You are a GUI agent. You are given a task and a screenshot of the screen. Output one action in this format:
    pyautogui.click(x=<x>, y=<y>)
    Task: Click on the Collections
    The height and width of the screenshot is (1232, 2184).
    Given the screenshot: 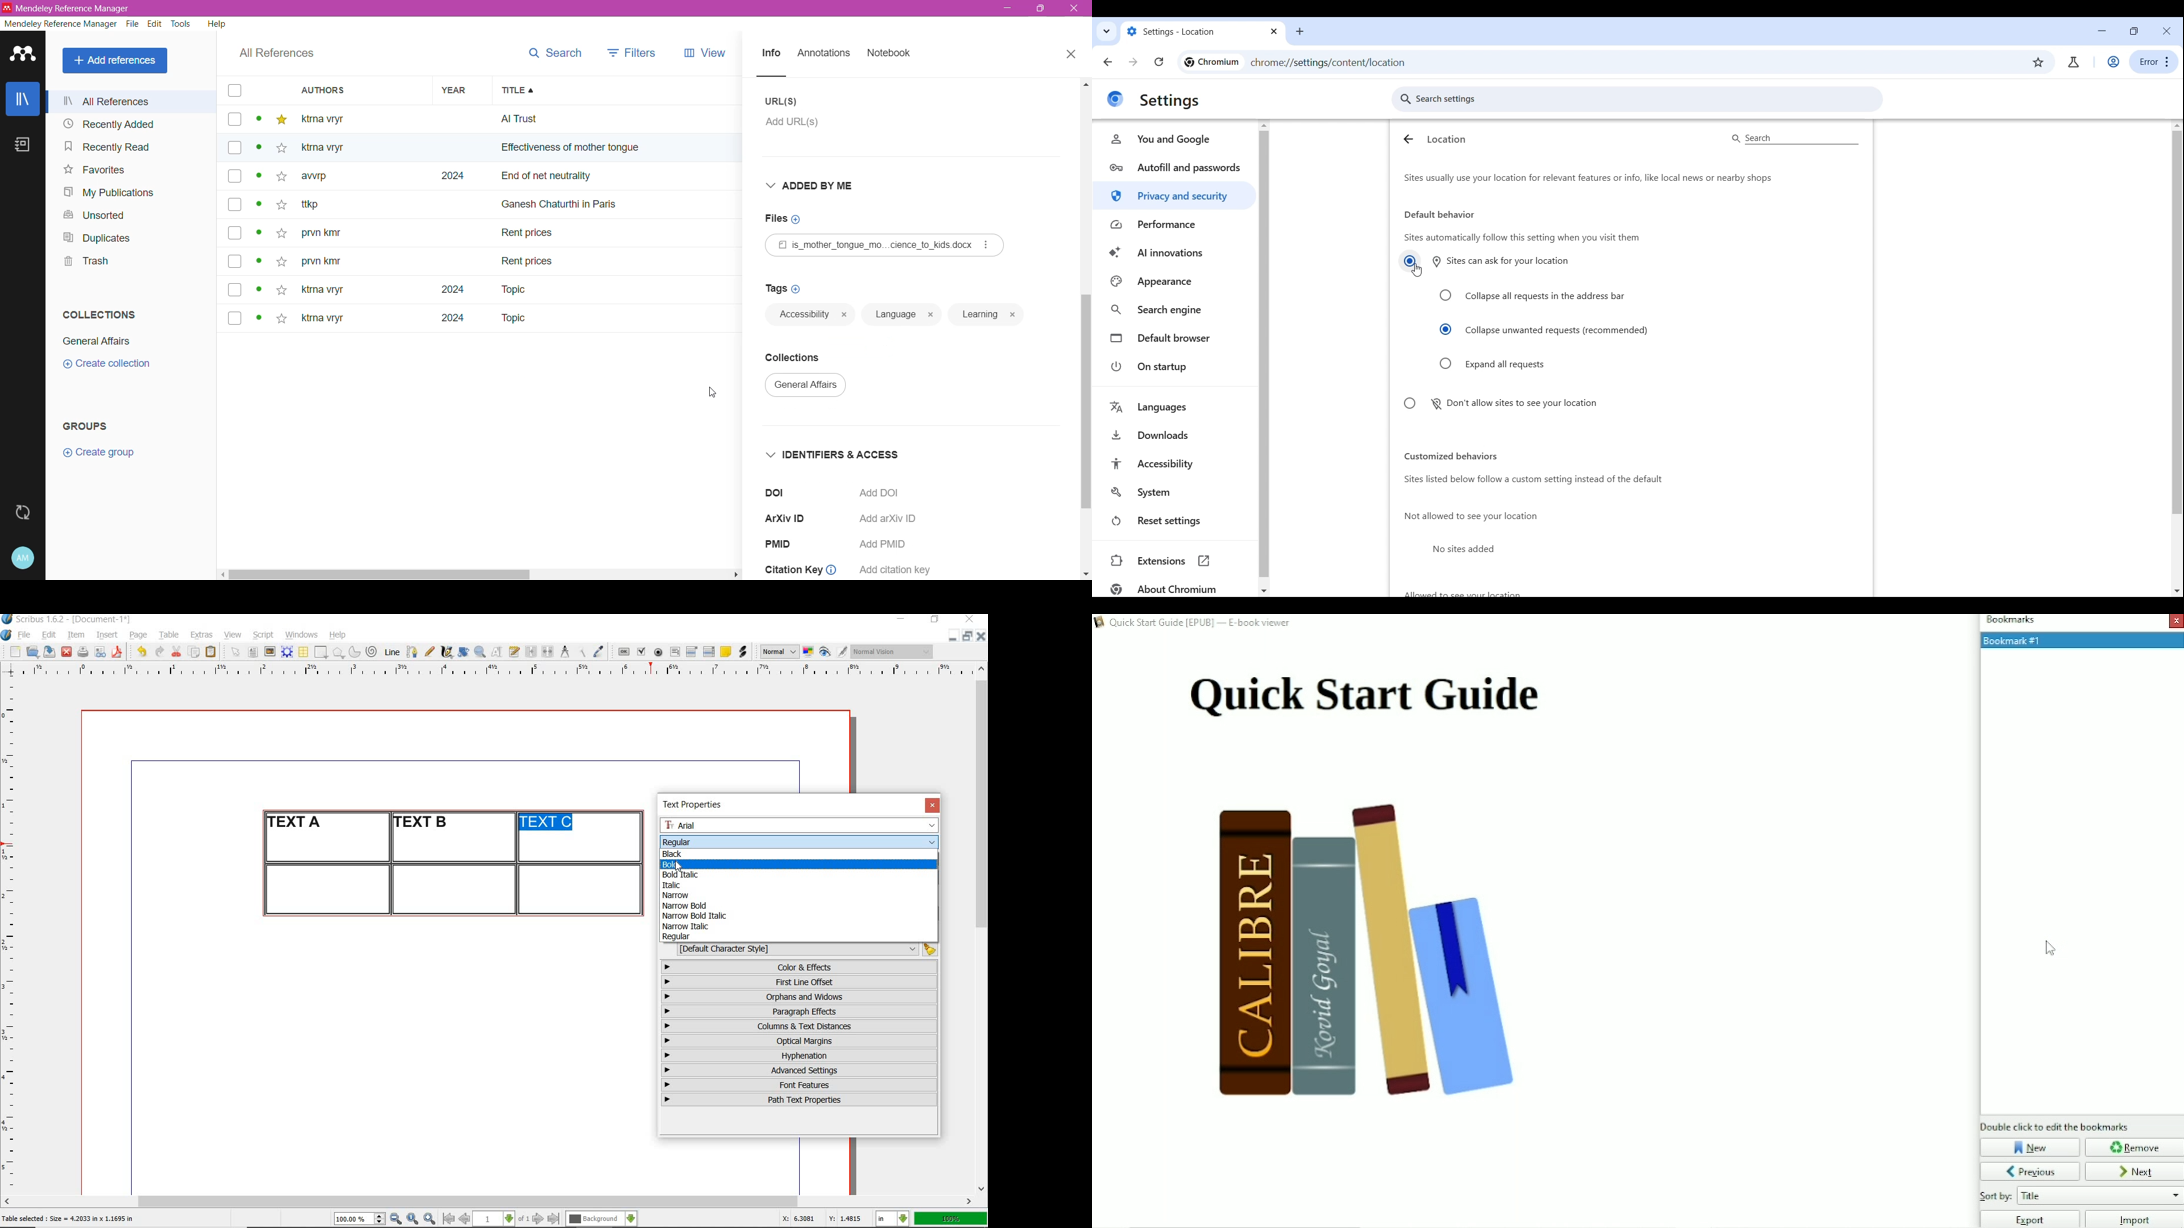 What is the action you would take?
    pyautogui.click(x=804, y=361)
    